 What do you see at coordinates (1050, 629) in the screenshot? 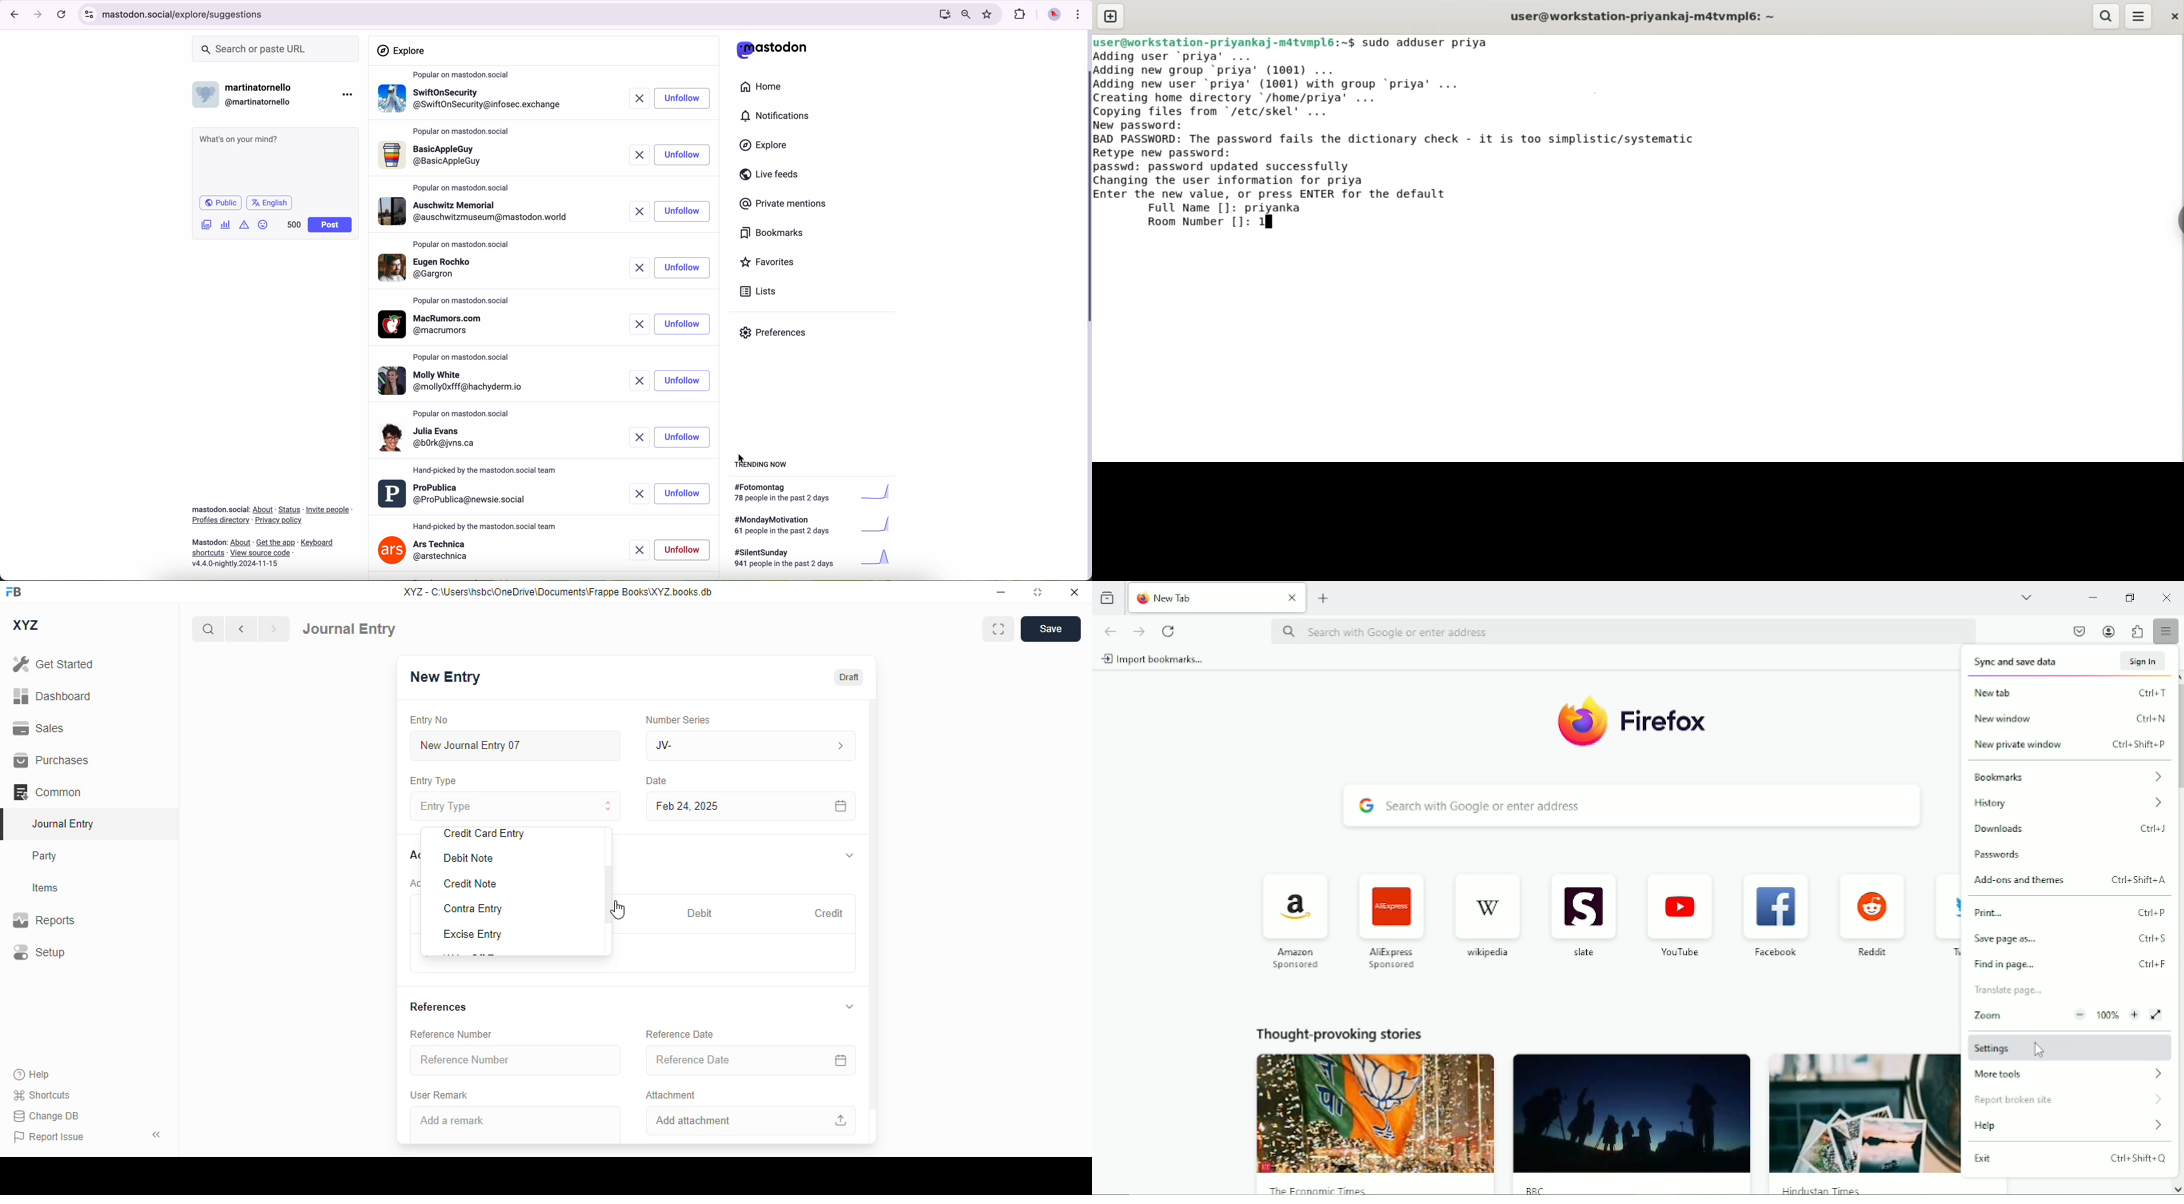
I see `save` at bounding box center [1050, 629].